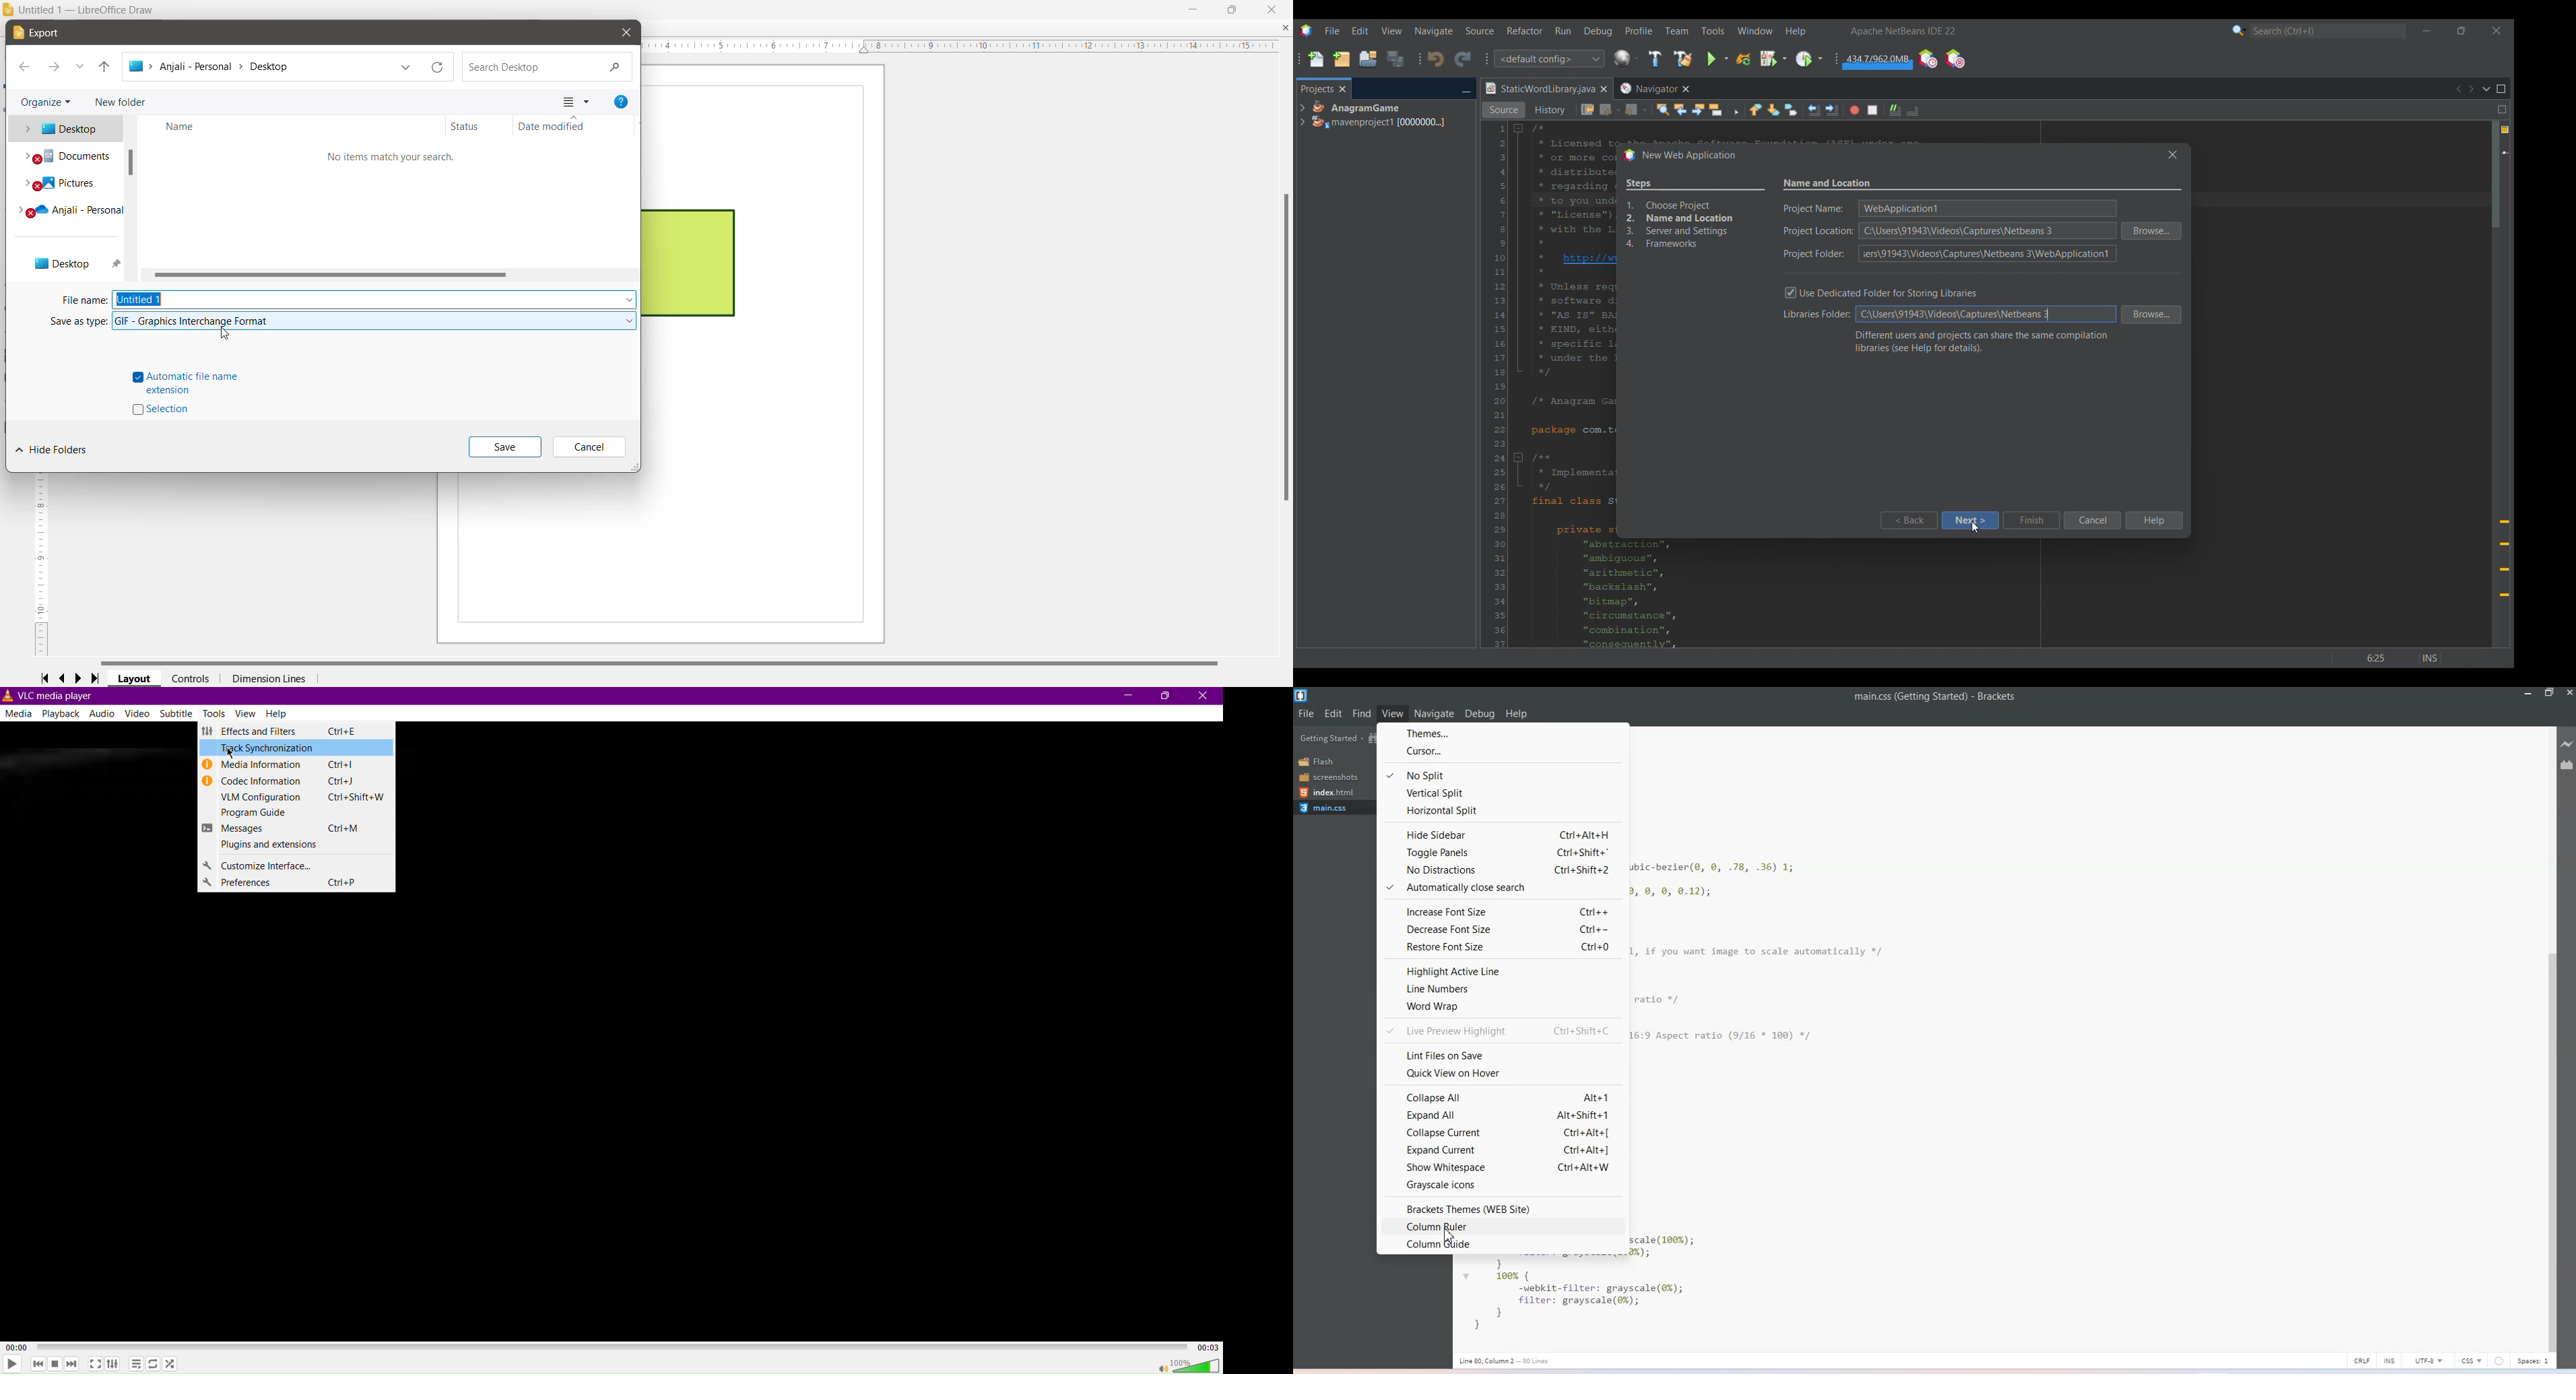  I want to click on Title bar color changed on Click, so click(666, 10).